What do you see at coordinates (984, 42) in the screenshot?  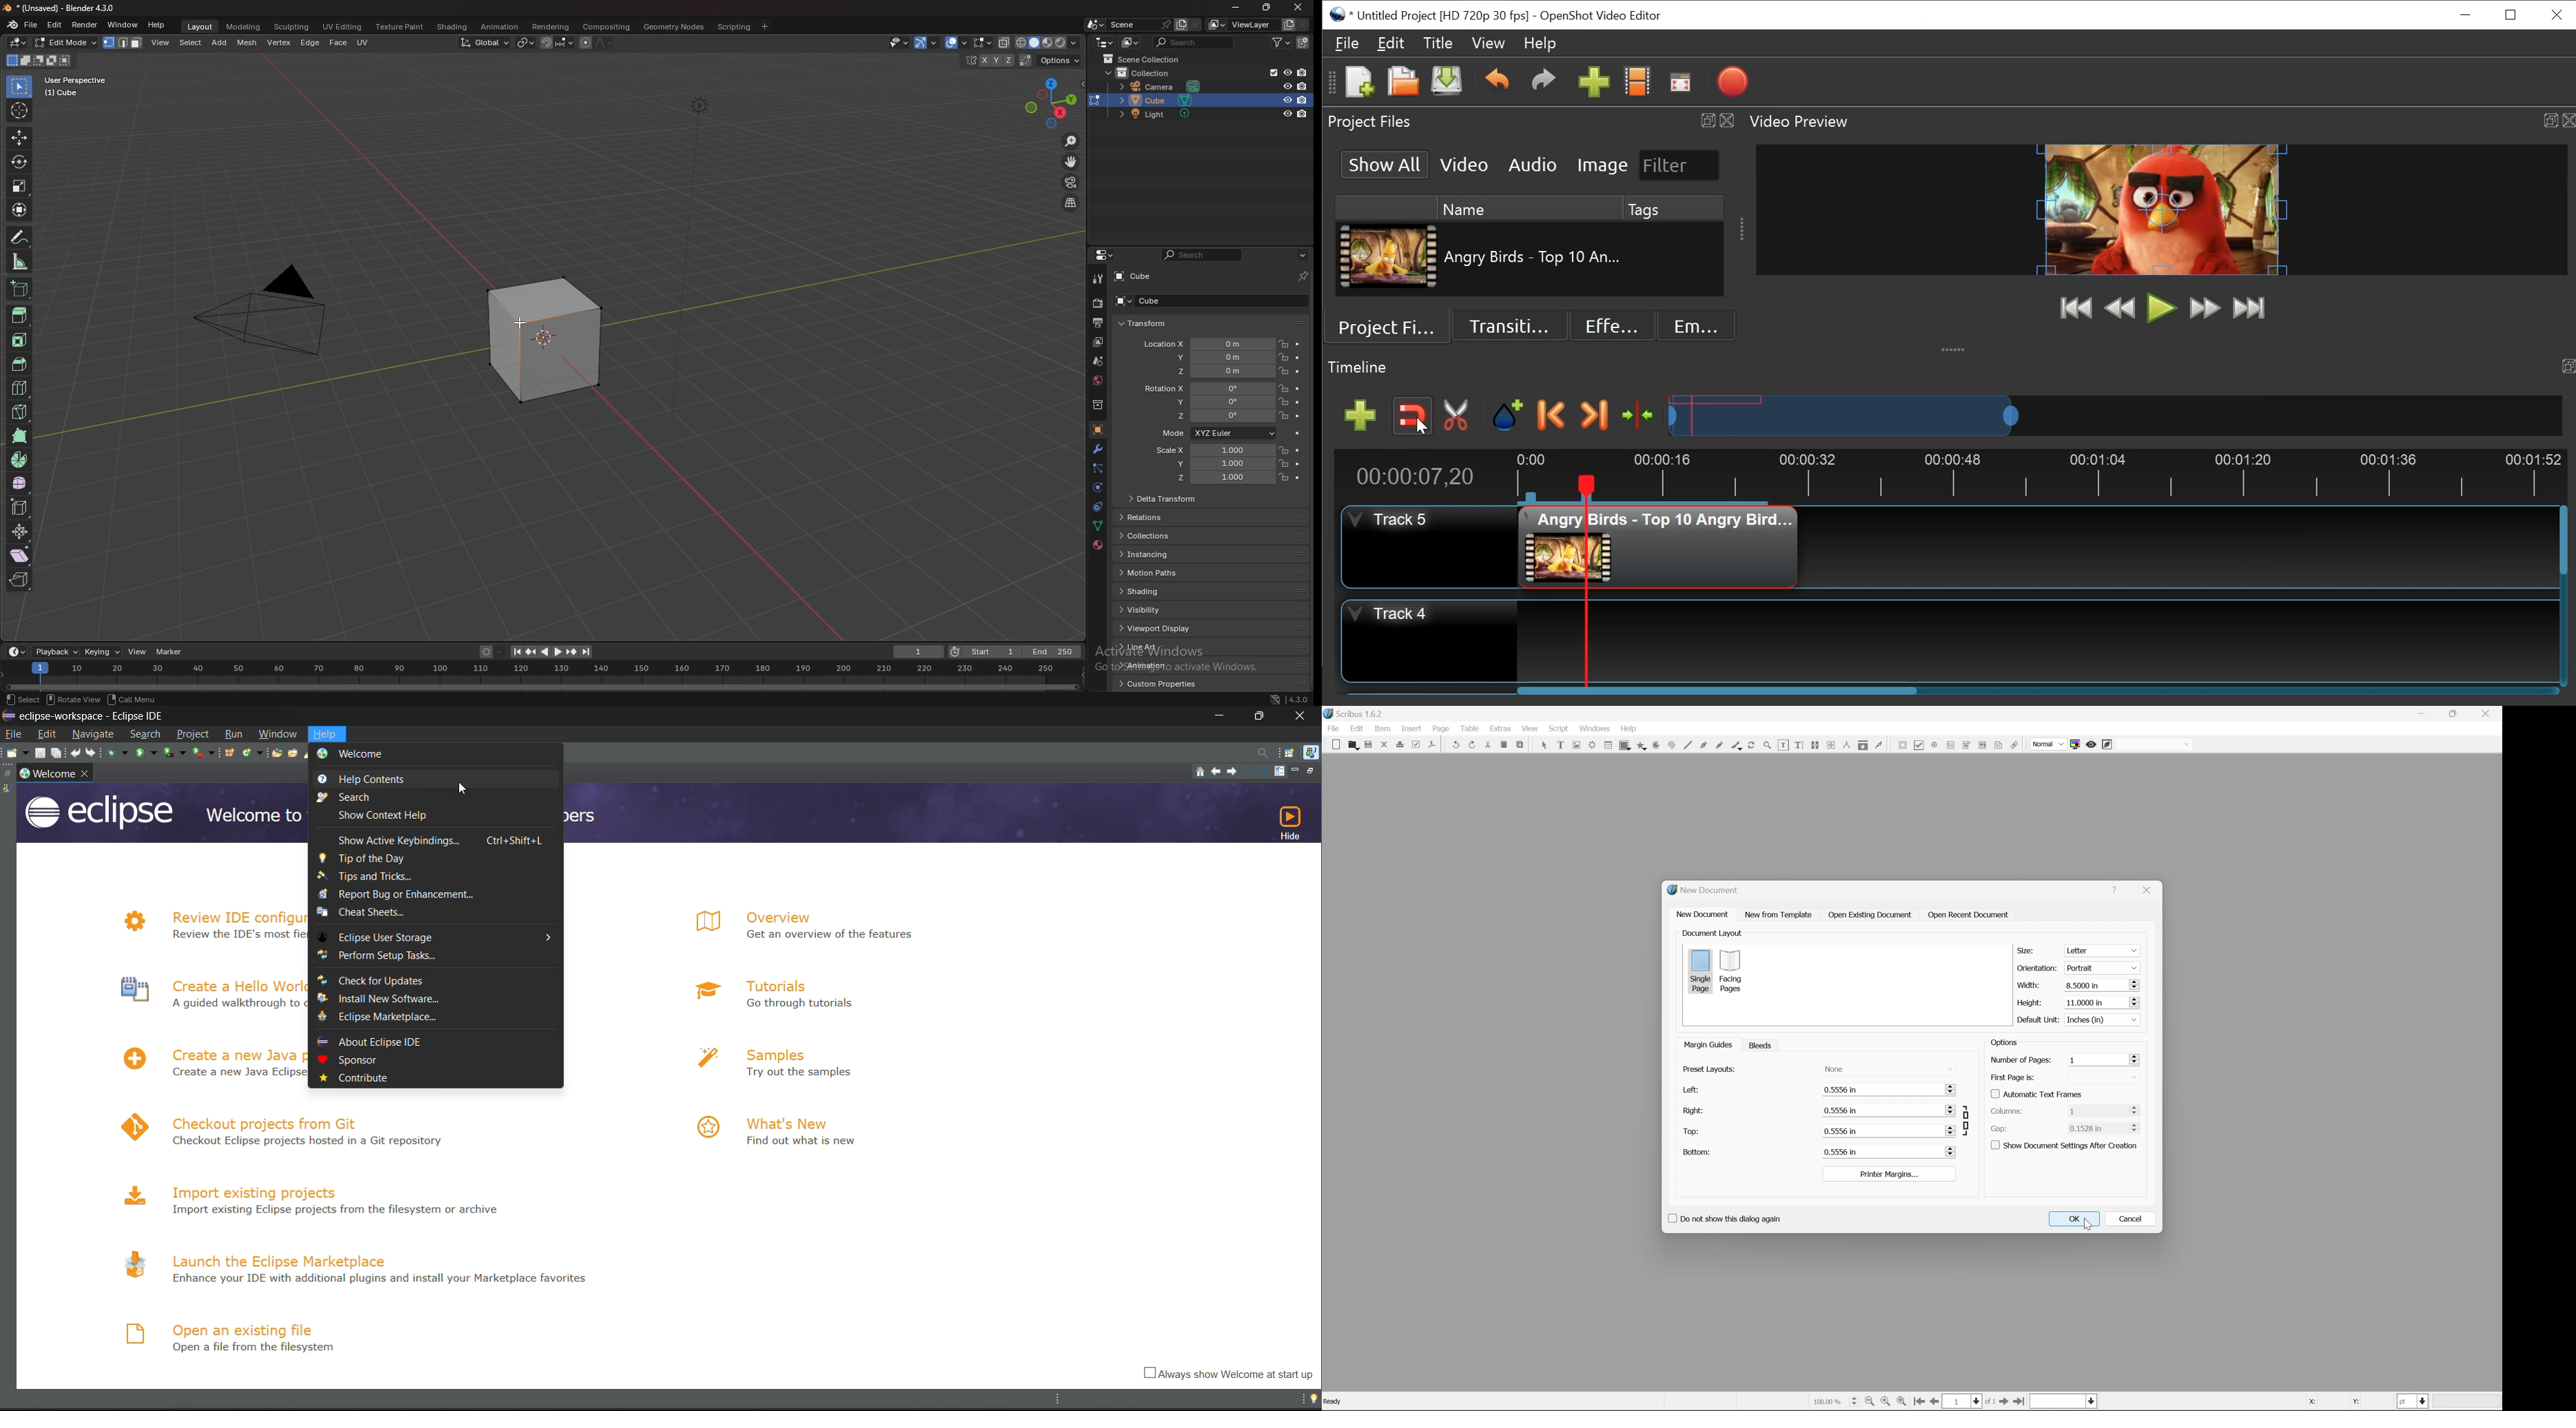 I see `mesh edit mode` at bounding box center [984, 42].